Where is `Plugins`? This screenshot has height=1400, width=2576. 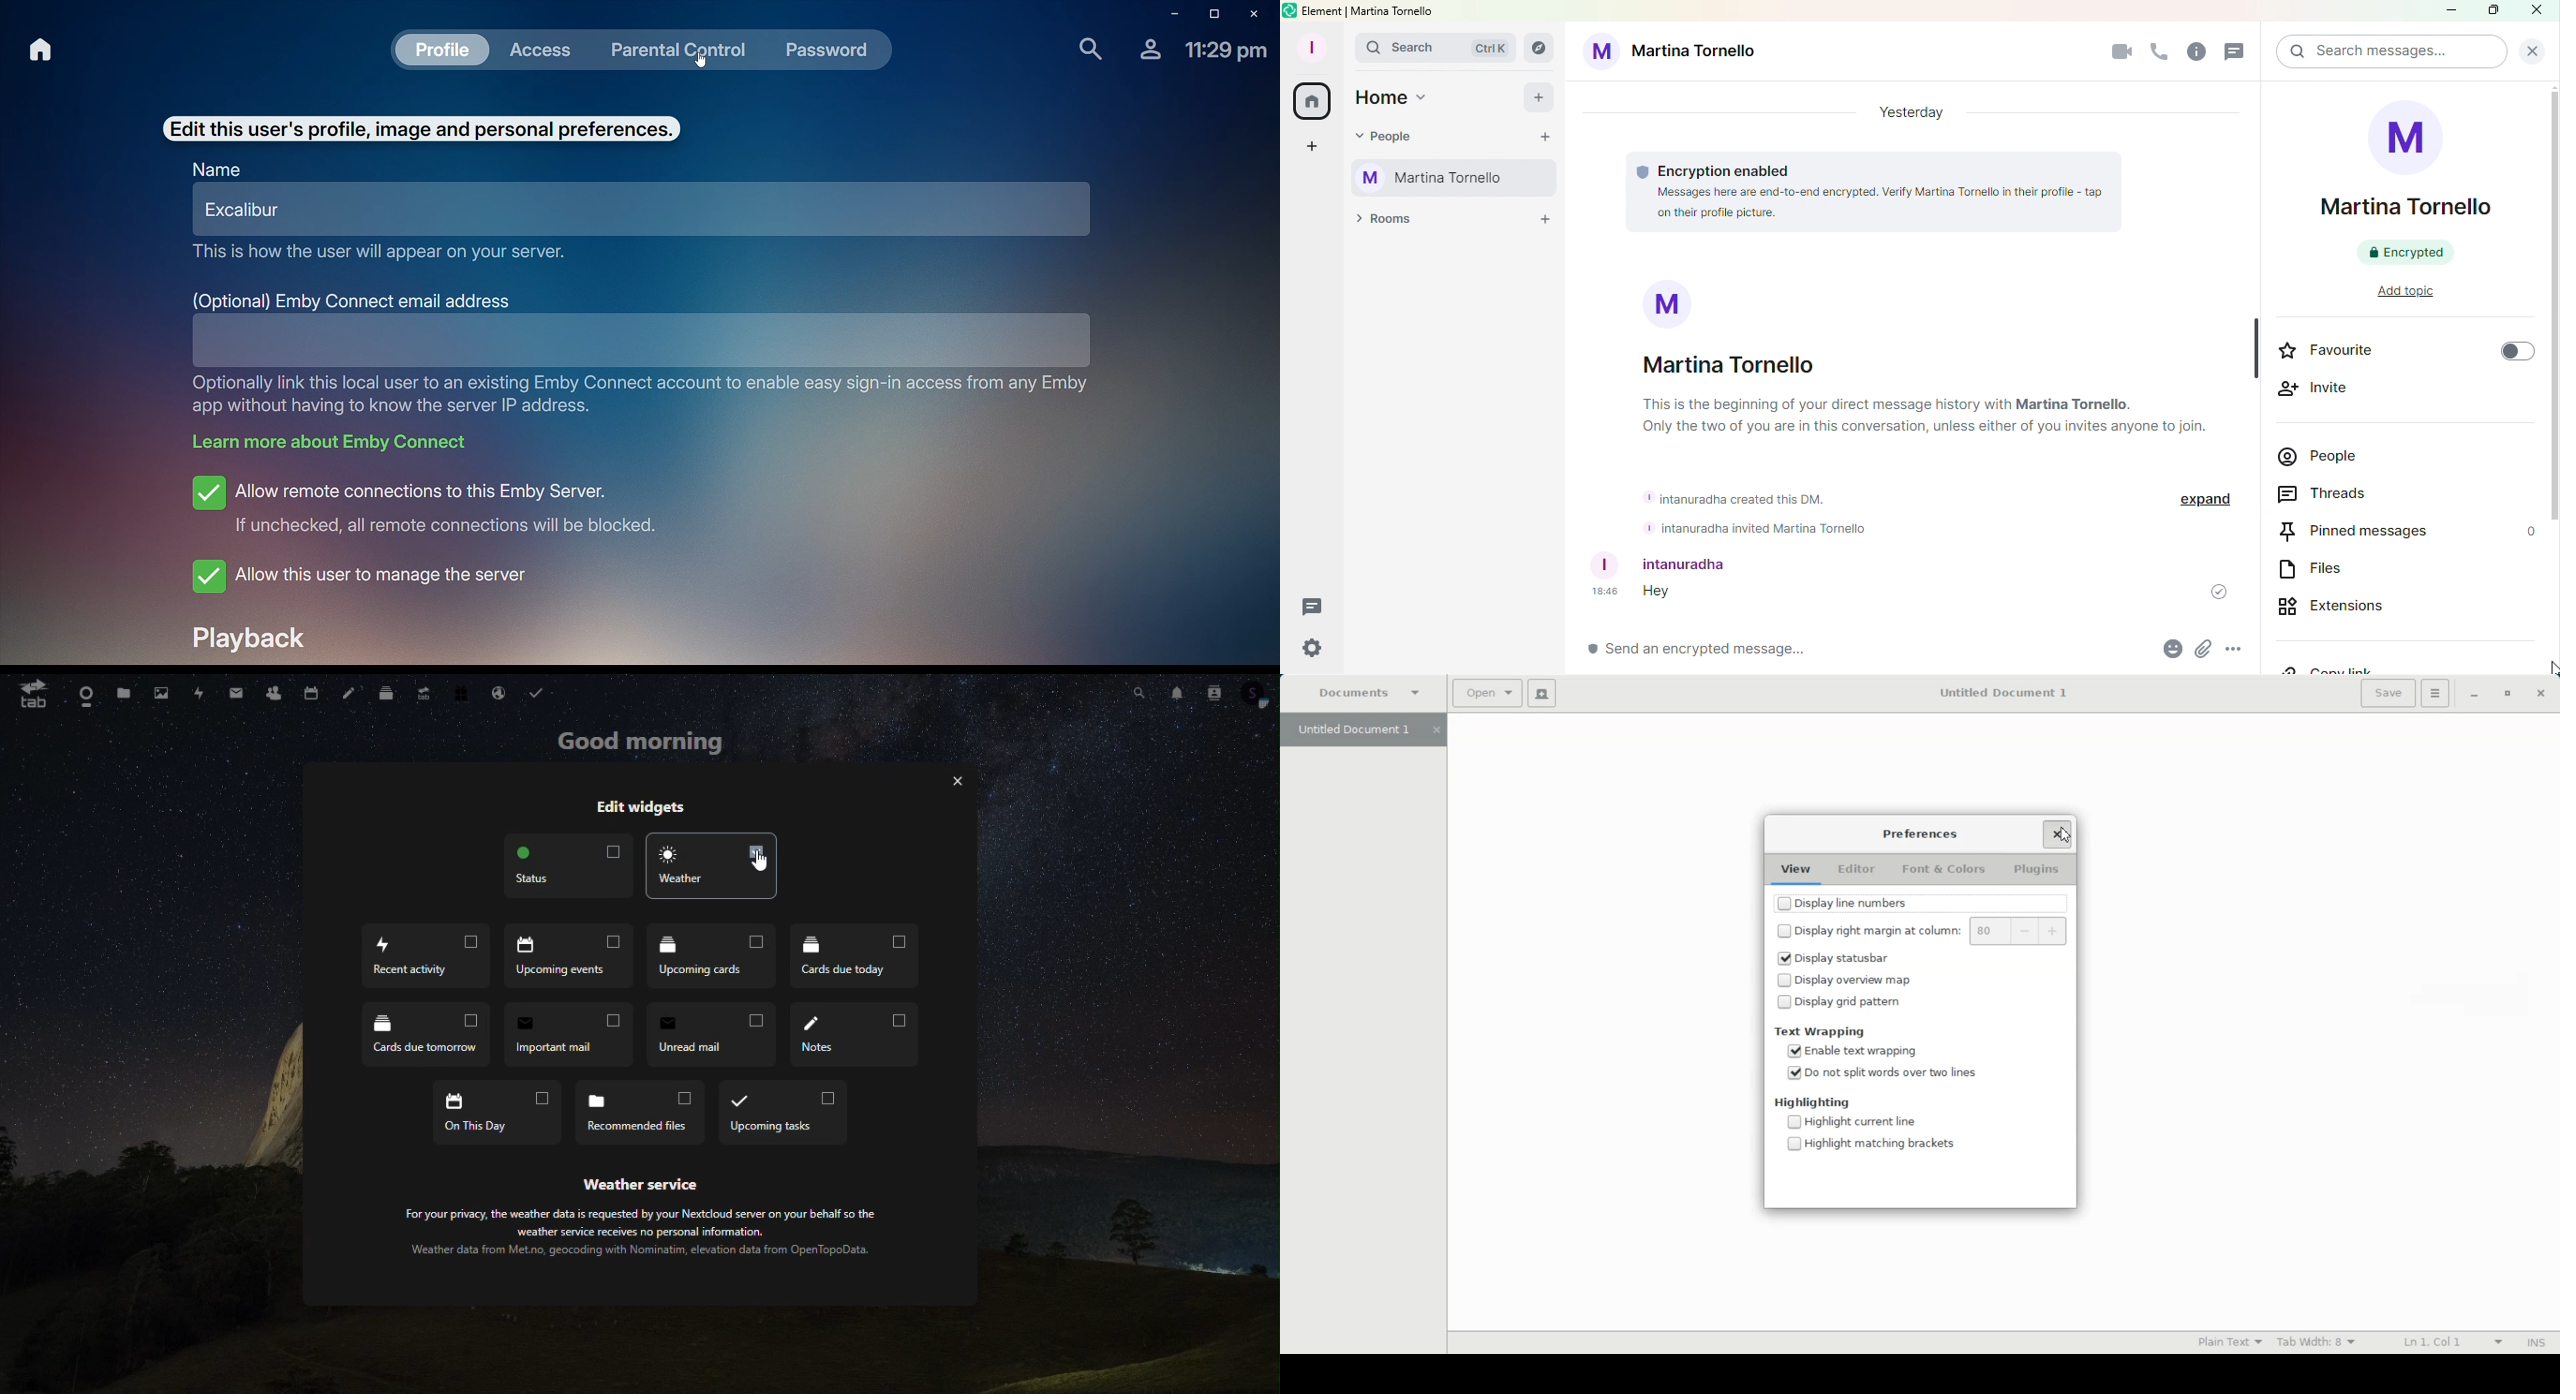
Plugins is located at coordinates (2037, 870).